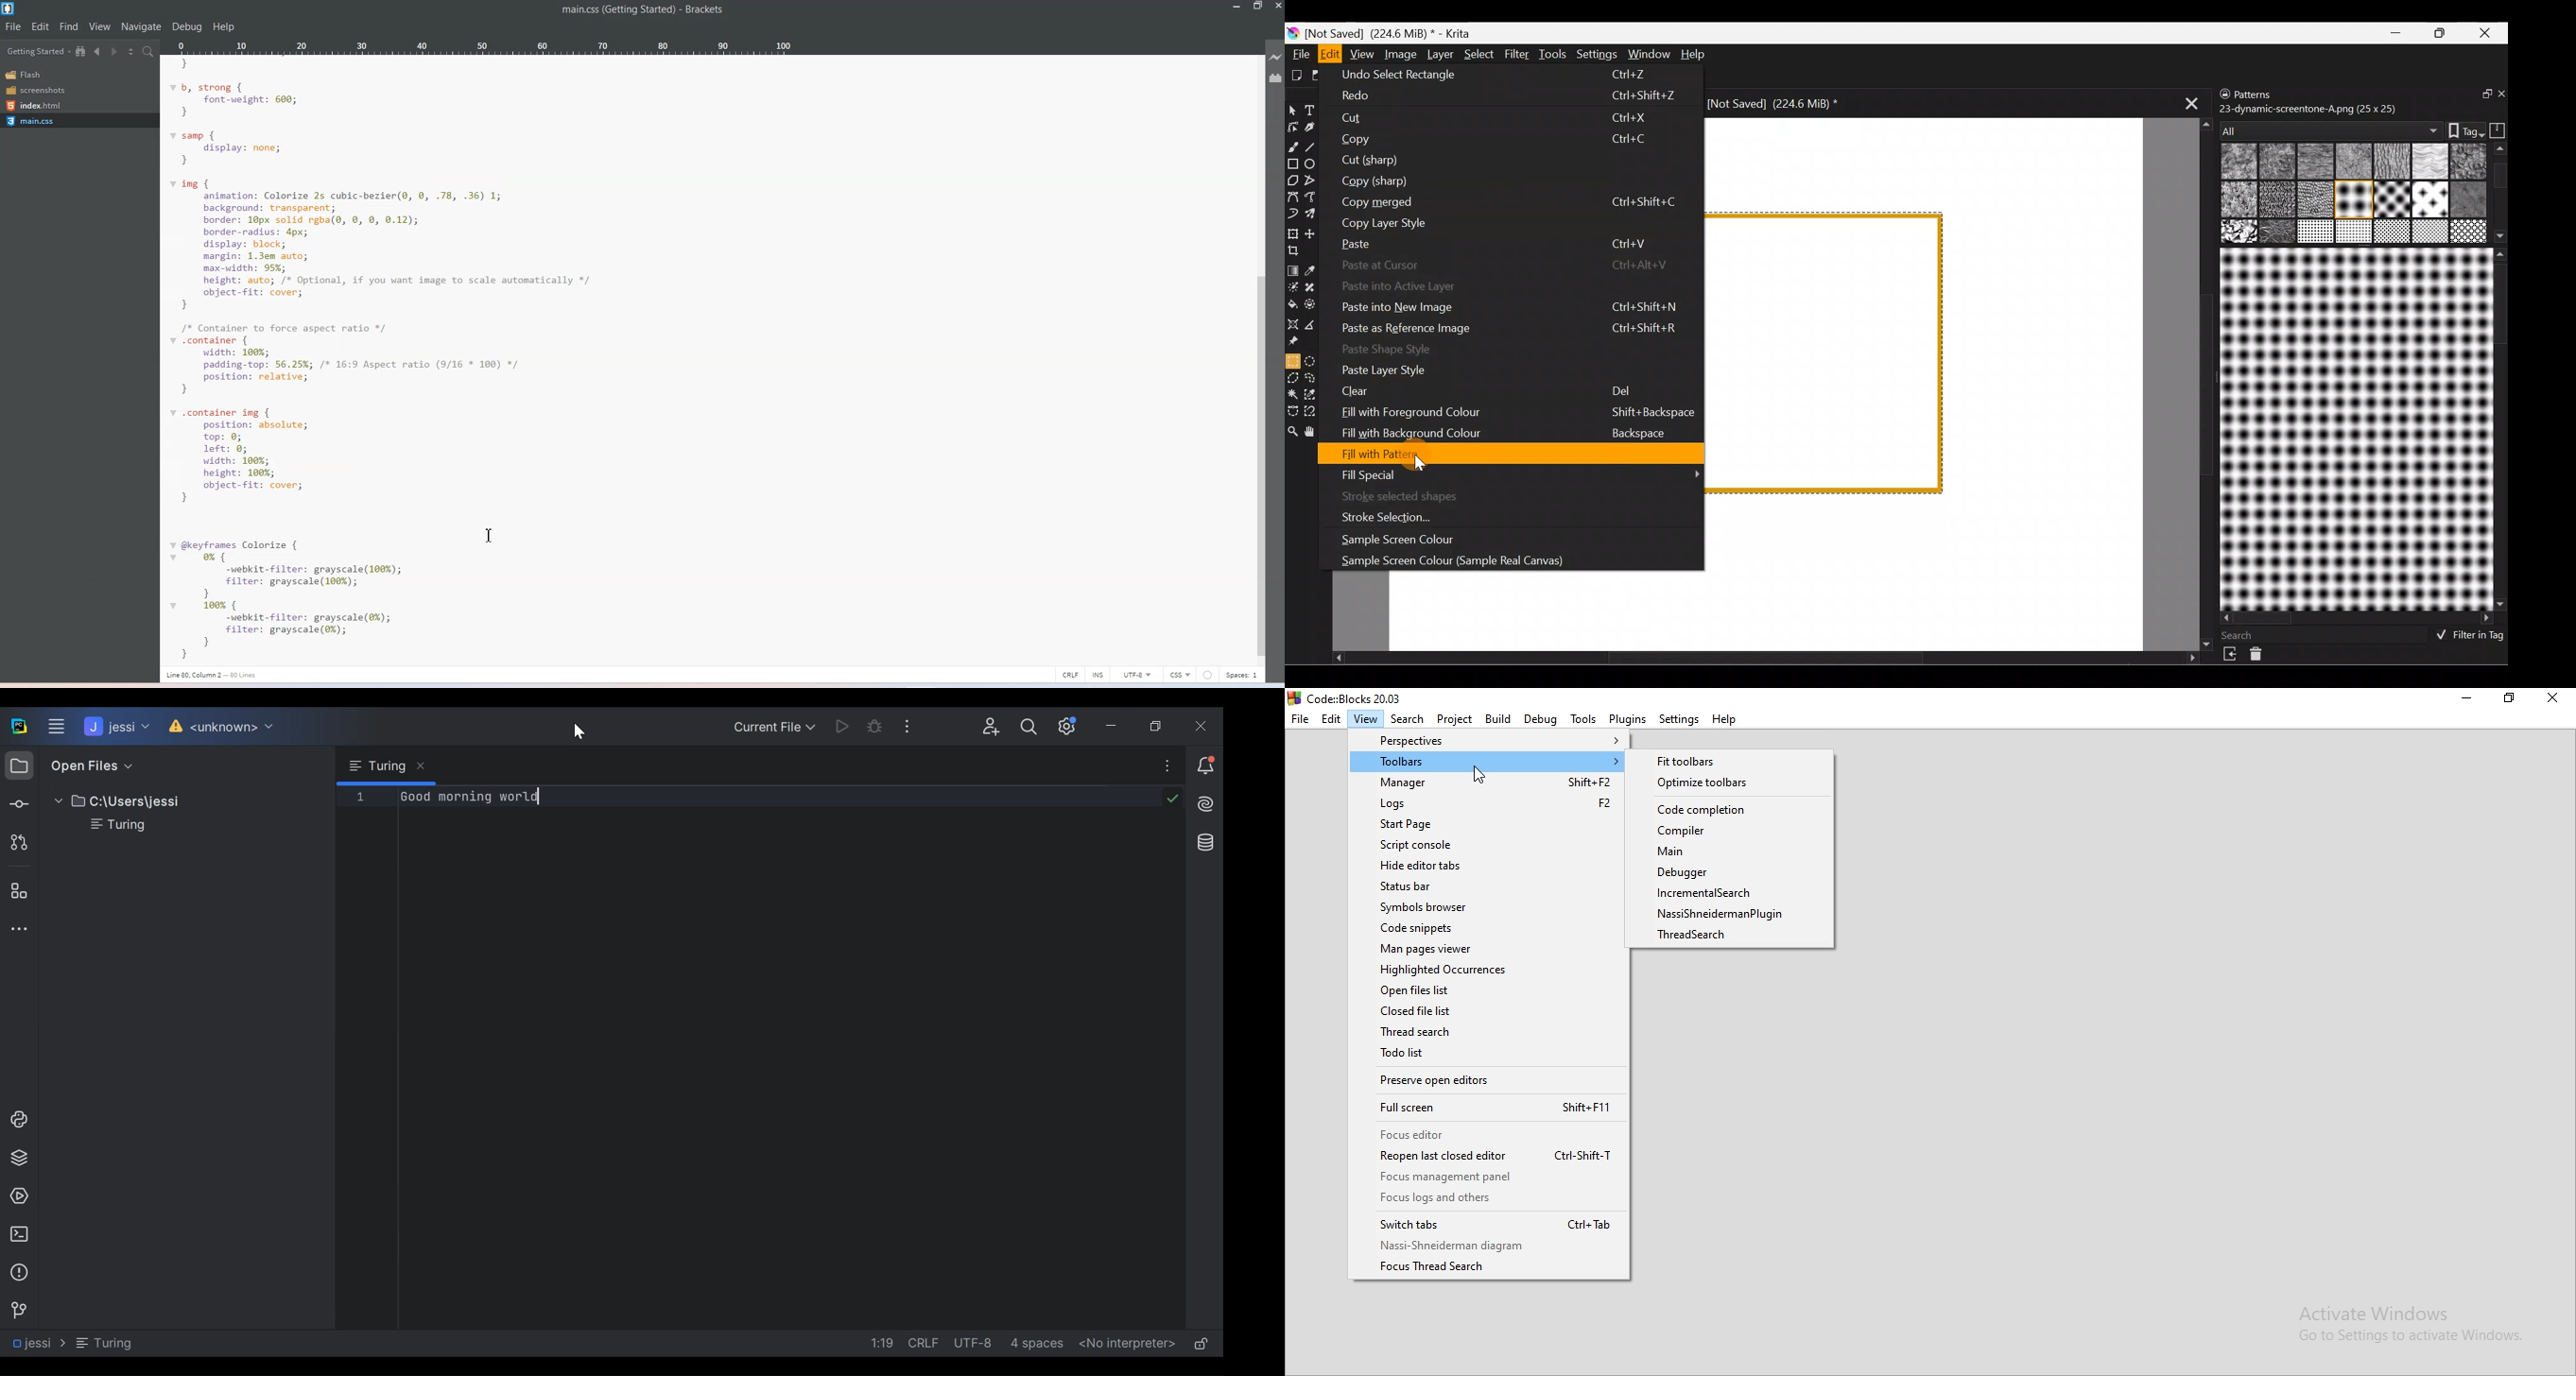 The width and height of the screenshot is (2576, 1400). I want to click on Extension Manager, so click(1277, 79).